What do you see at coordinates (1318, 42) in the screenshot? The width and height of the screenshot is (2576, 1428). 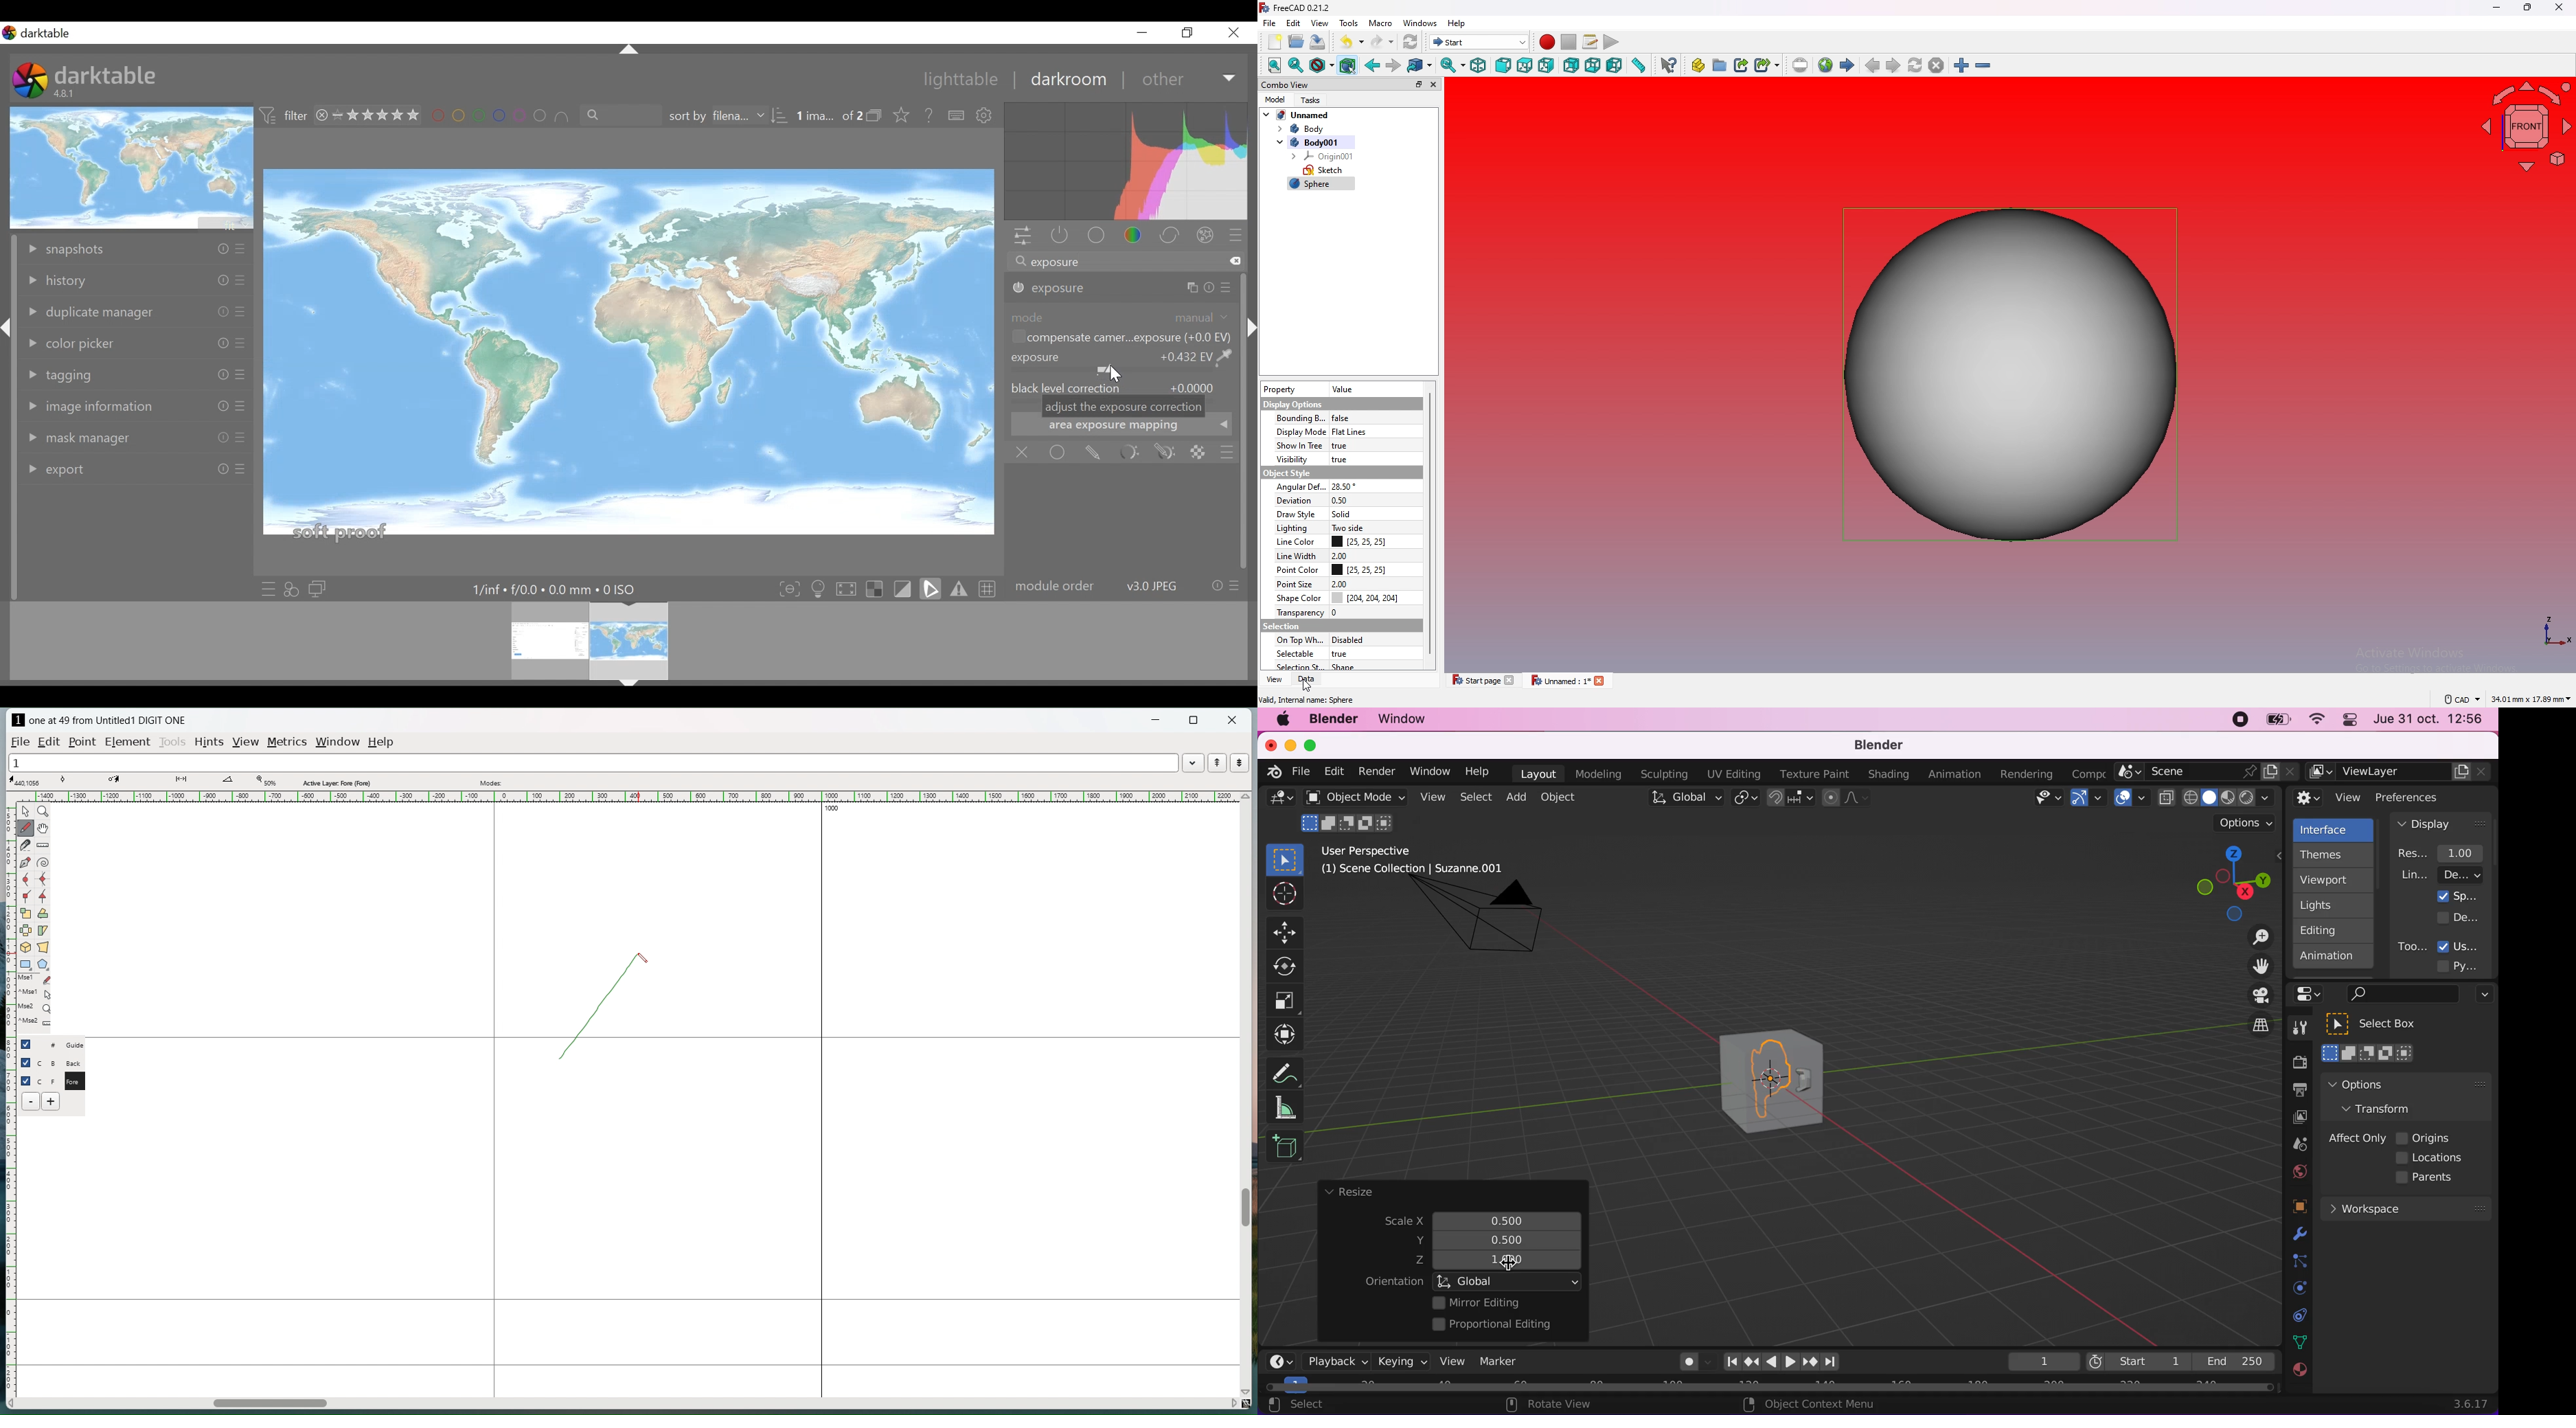 I see `save` at bounding box center [1318, 42].